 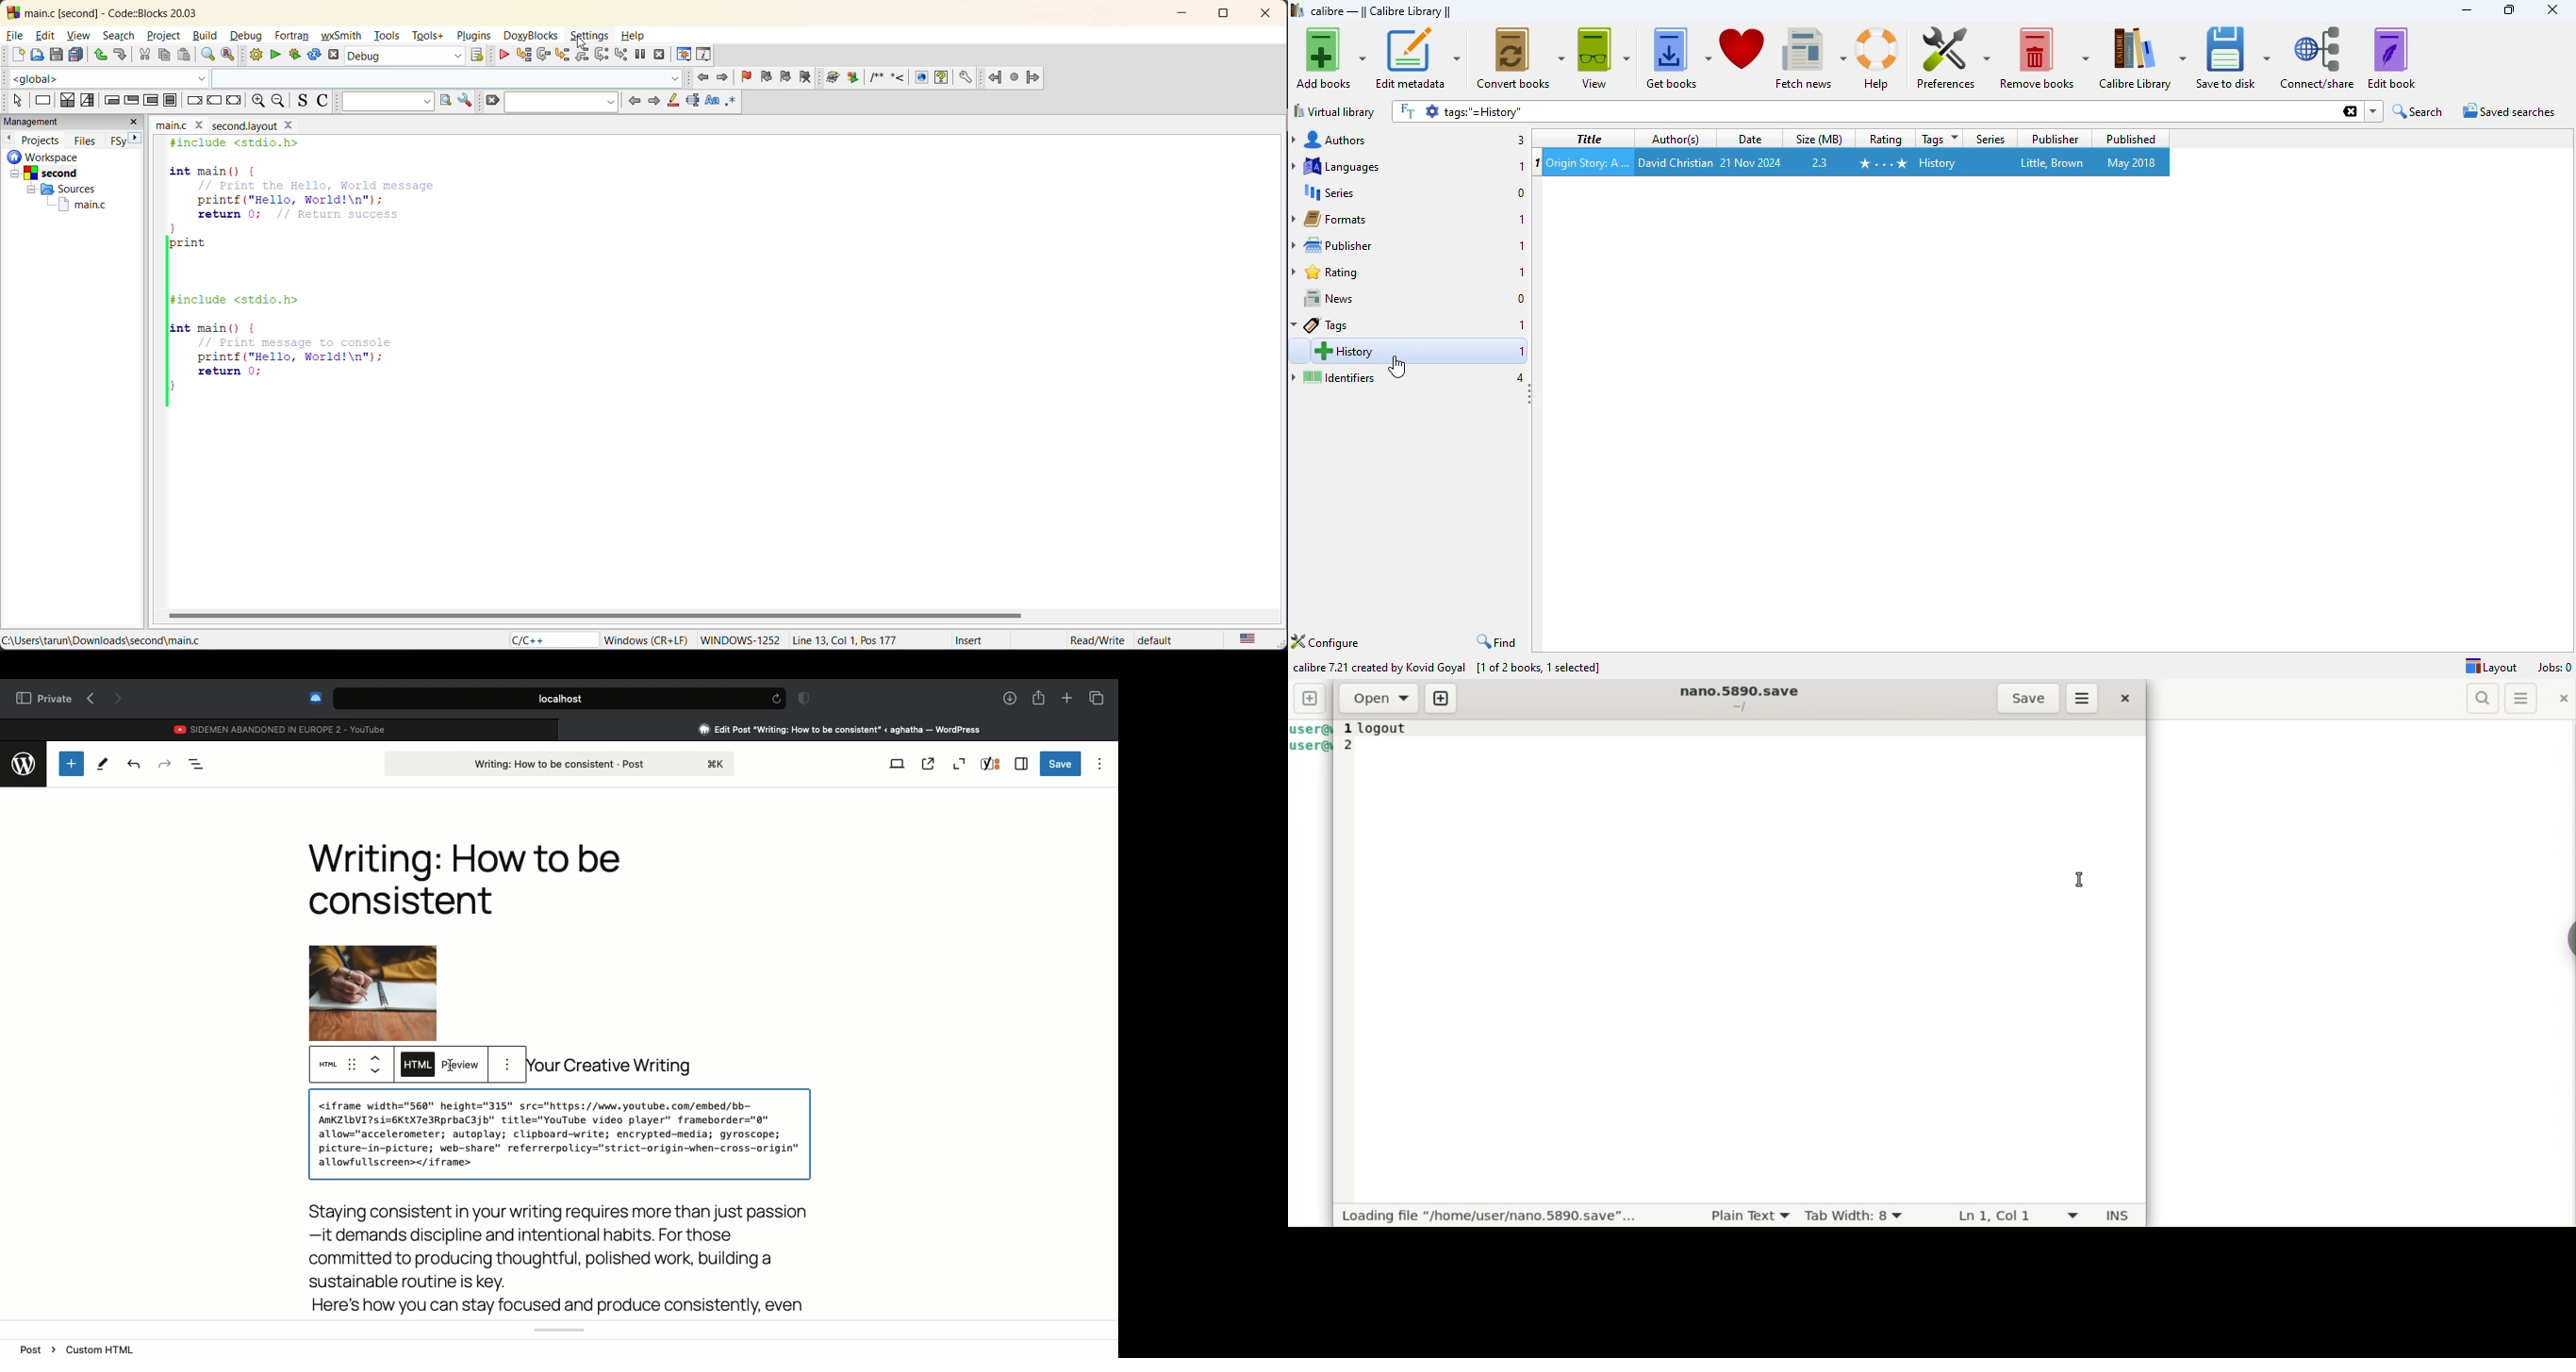 What do you see at coordinates (490, 100) in the screenshot?
I see `clear` at bounding box center [490, 100].